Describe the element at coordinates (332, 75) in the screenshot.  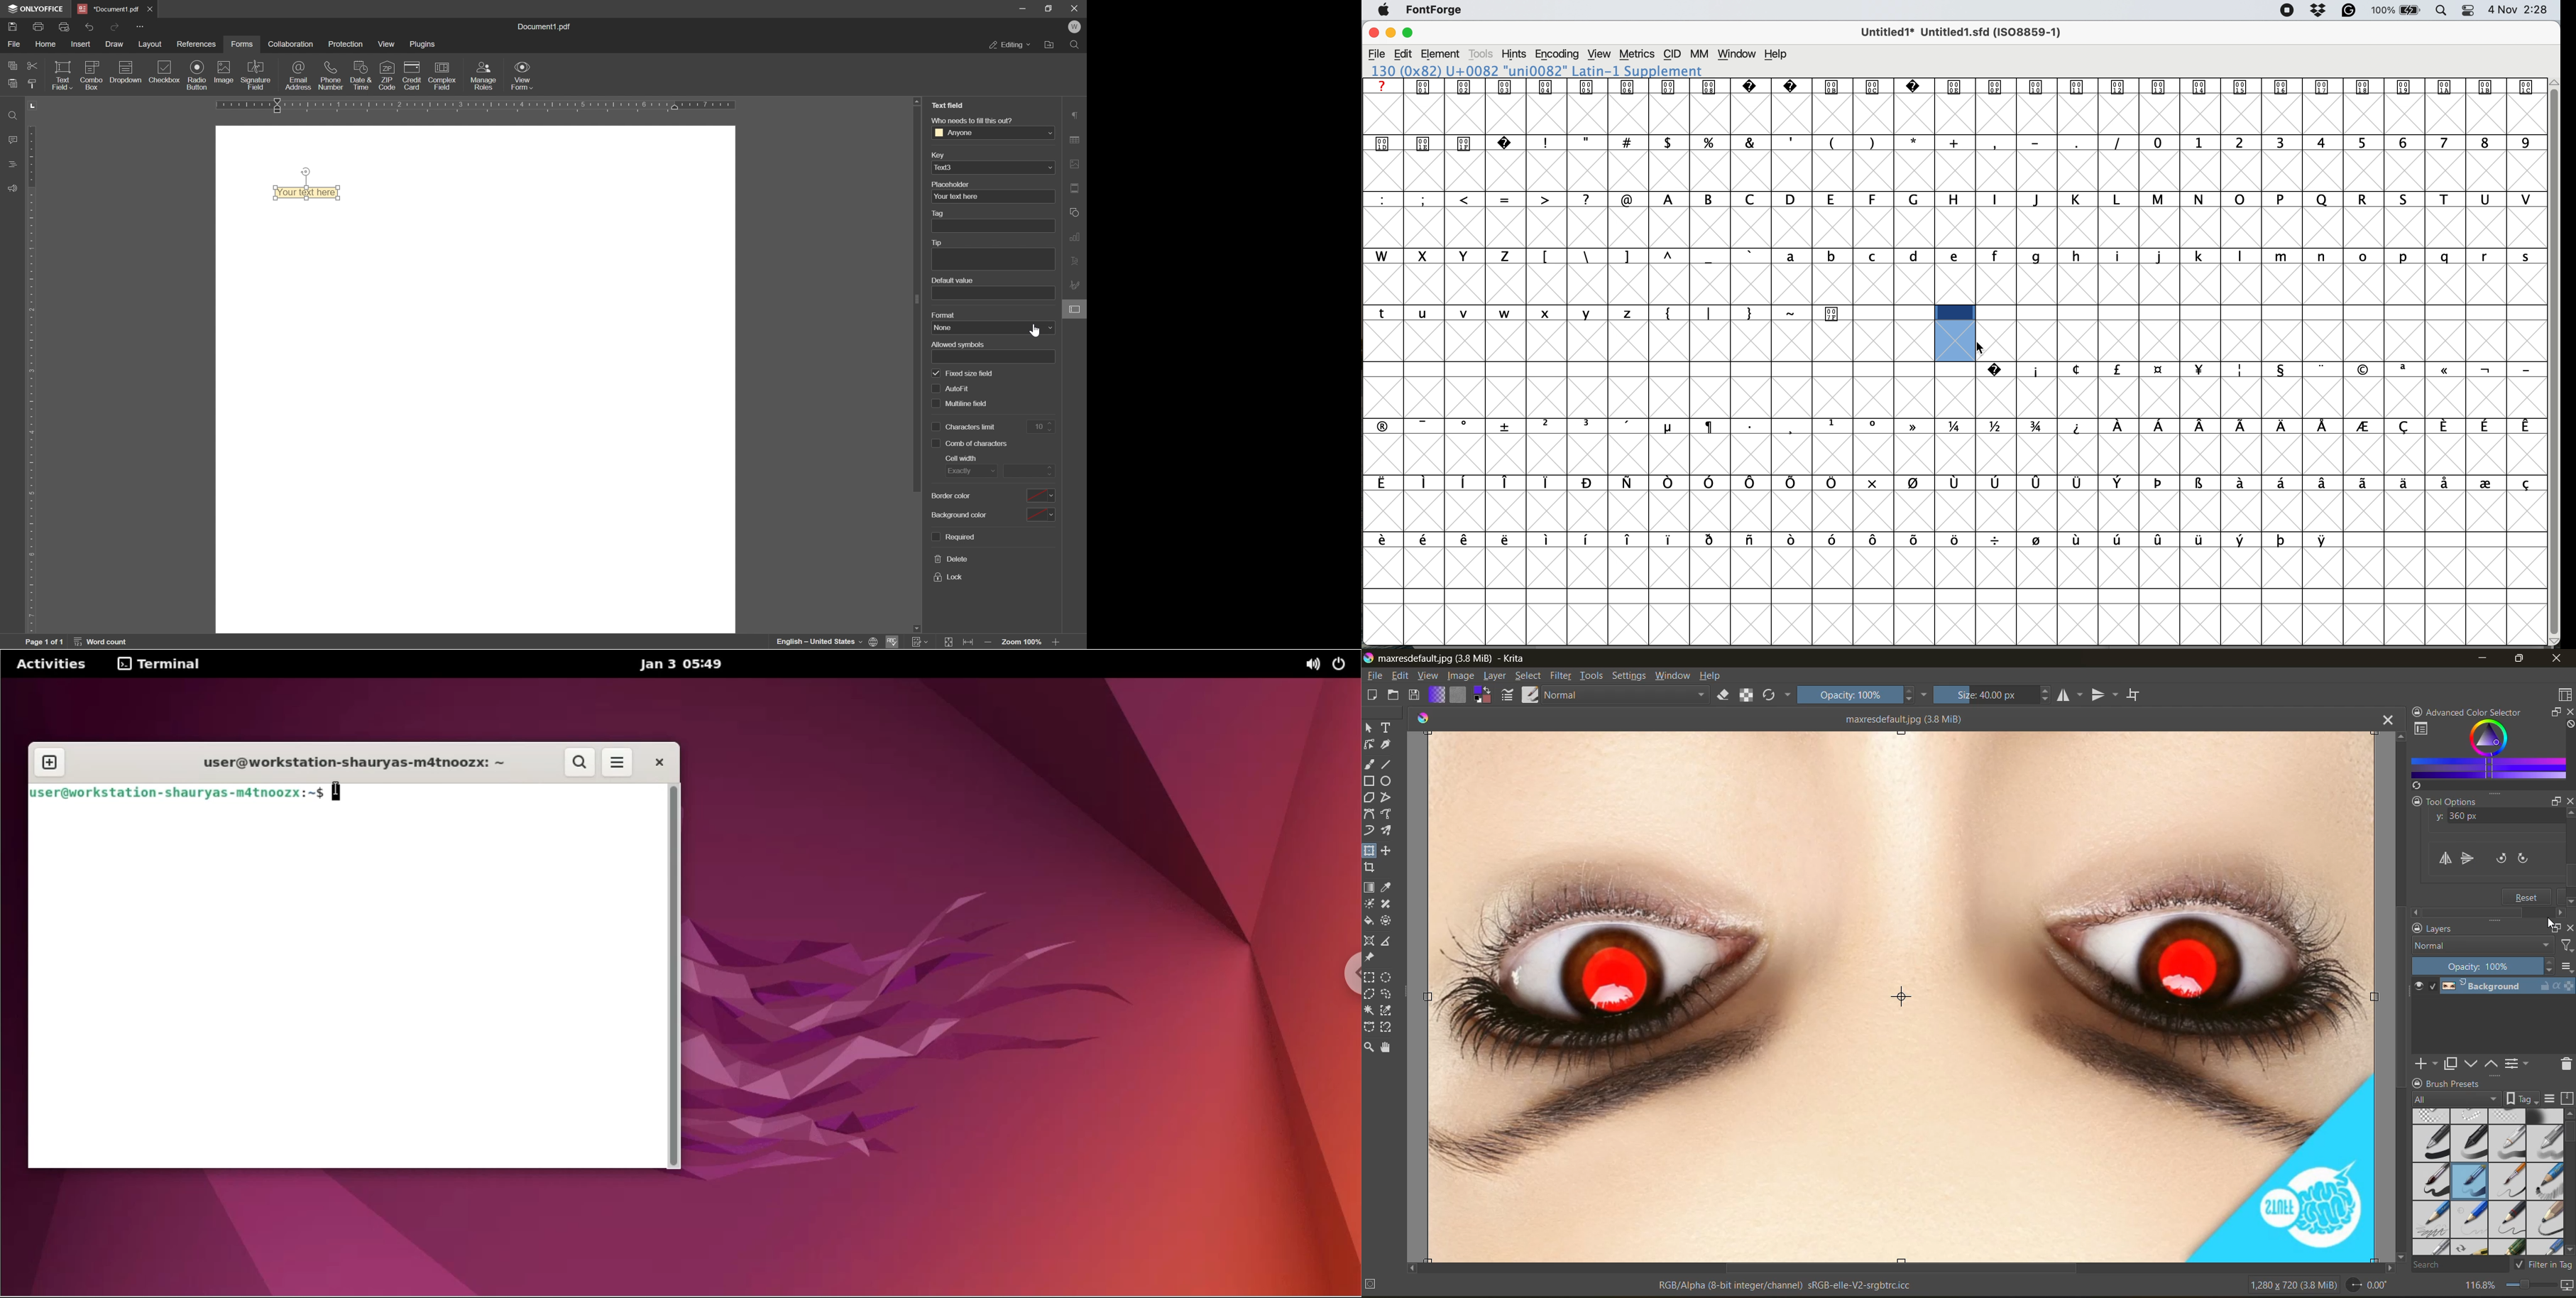
I see `phone number` at that location.